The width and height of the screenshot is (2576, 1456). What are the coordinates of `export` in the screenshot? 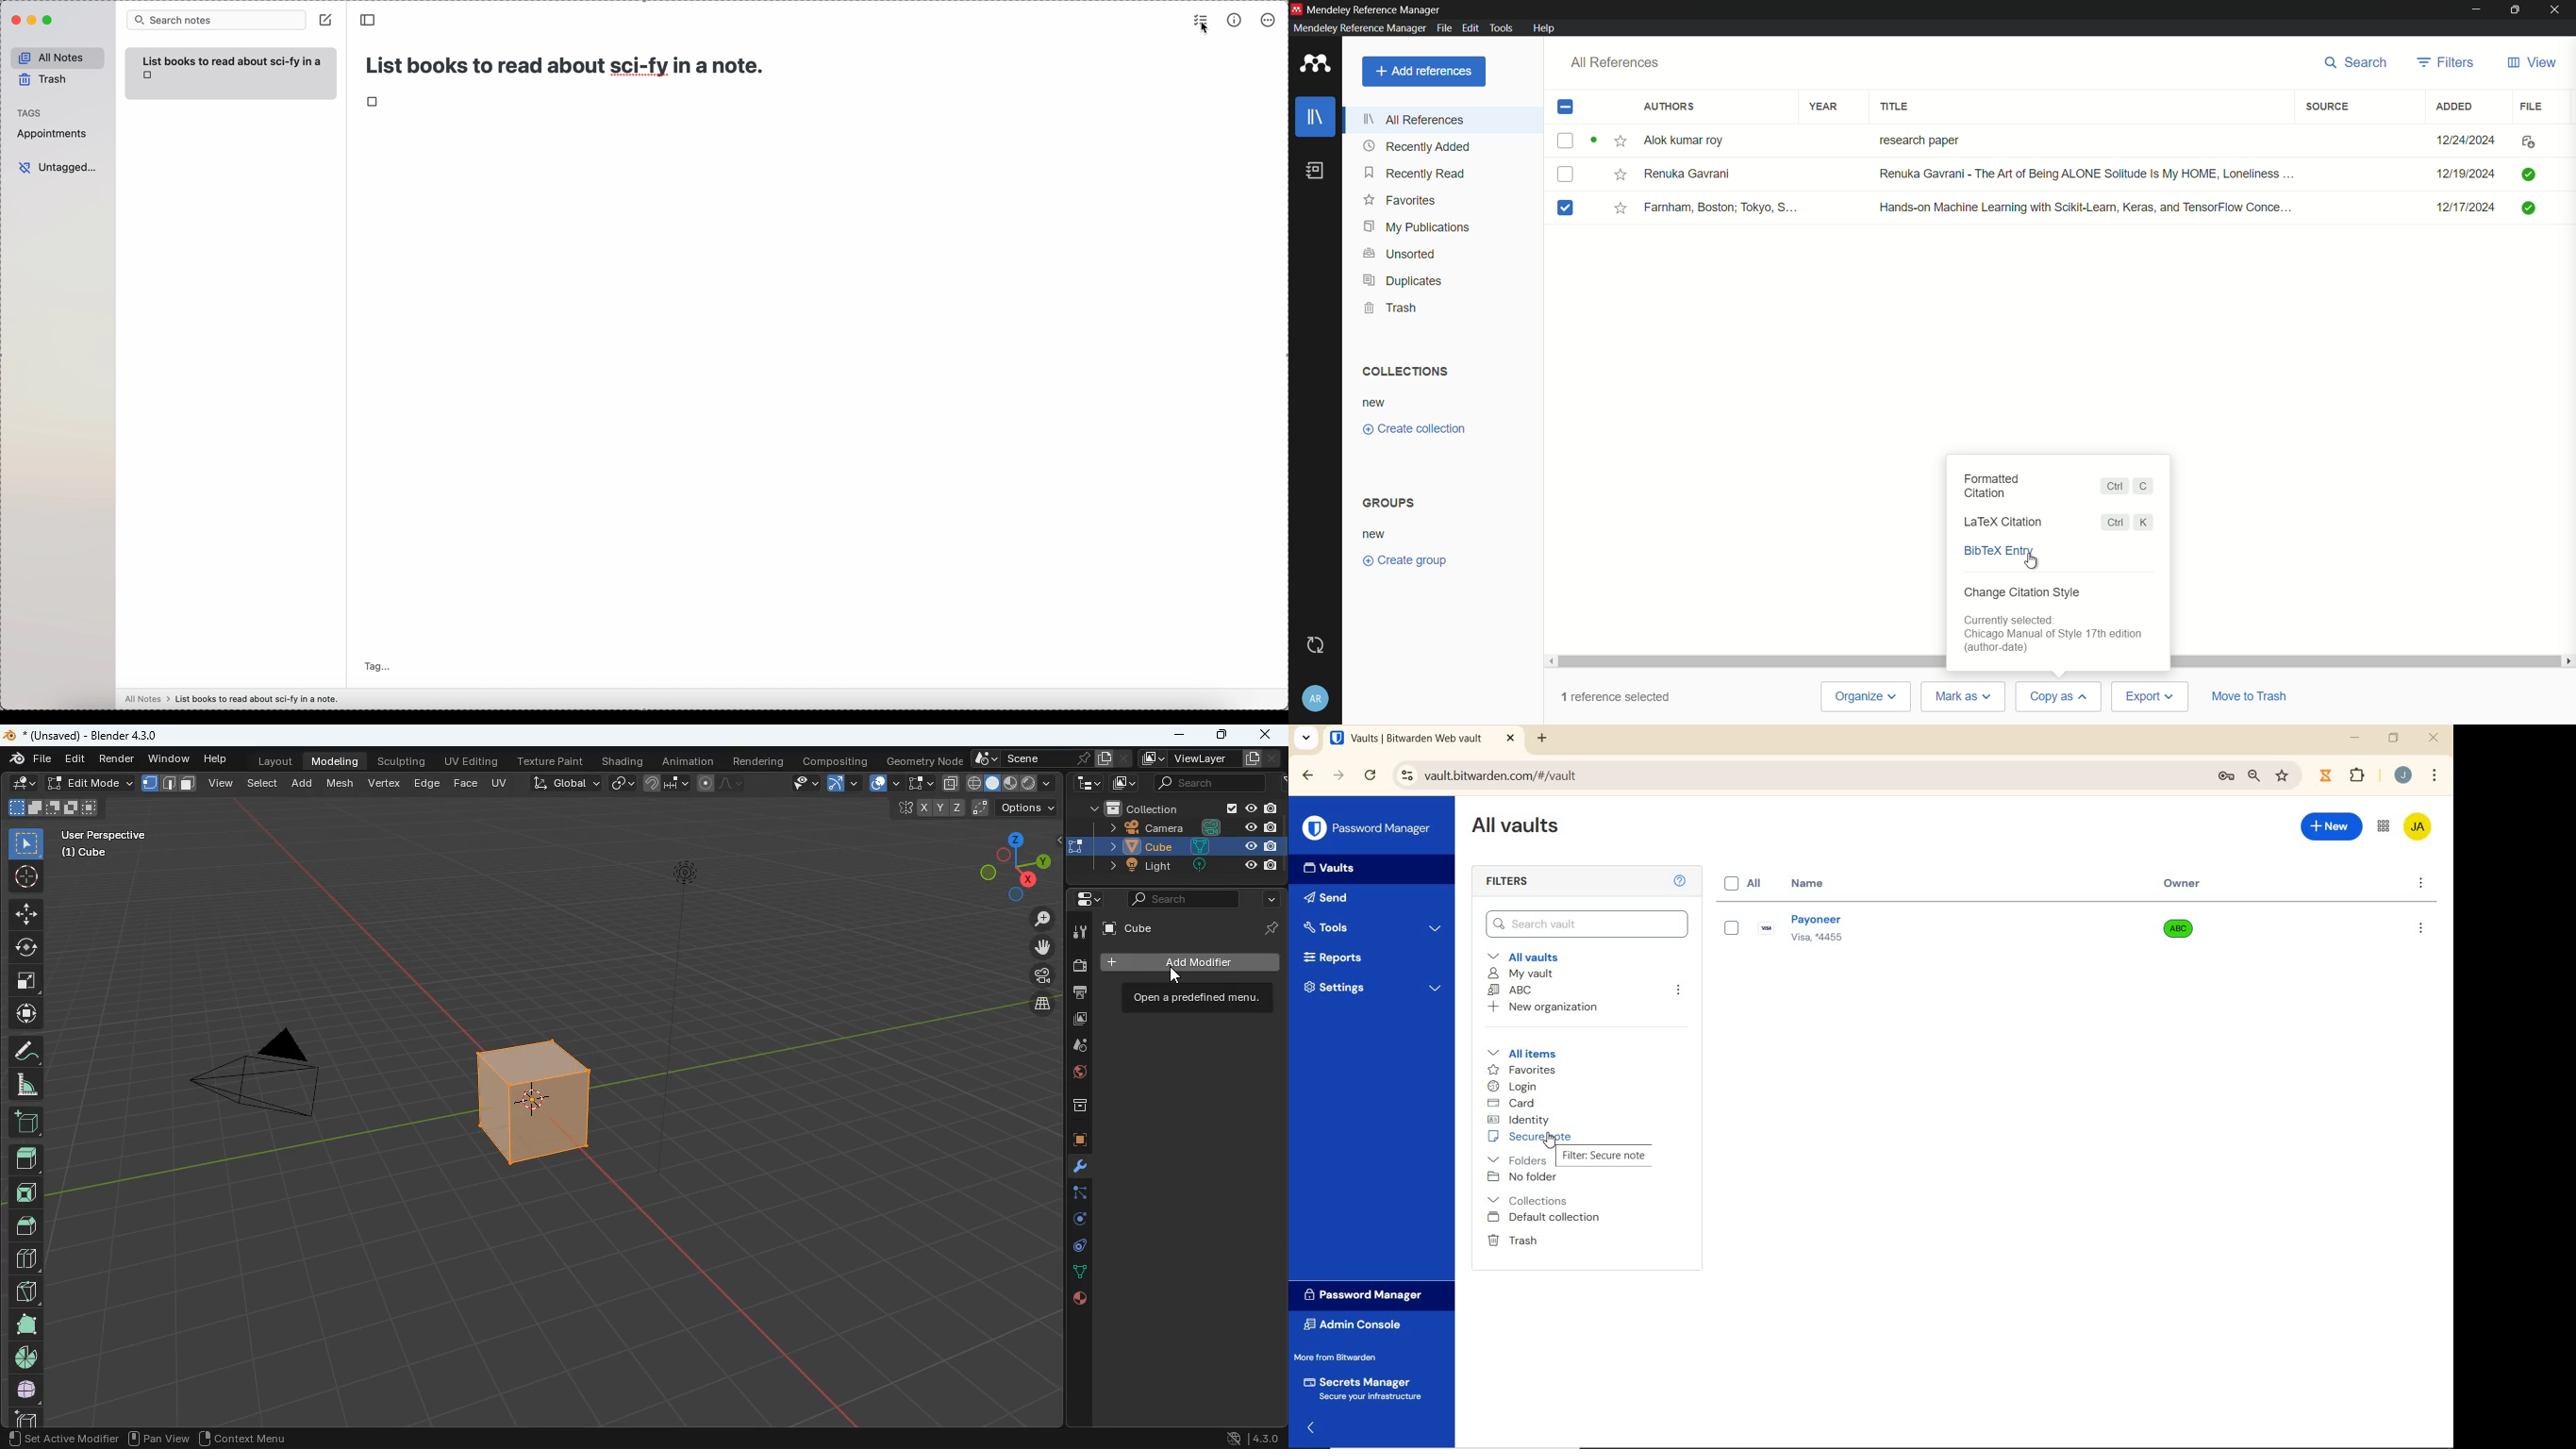 It's located at (2150, 696).